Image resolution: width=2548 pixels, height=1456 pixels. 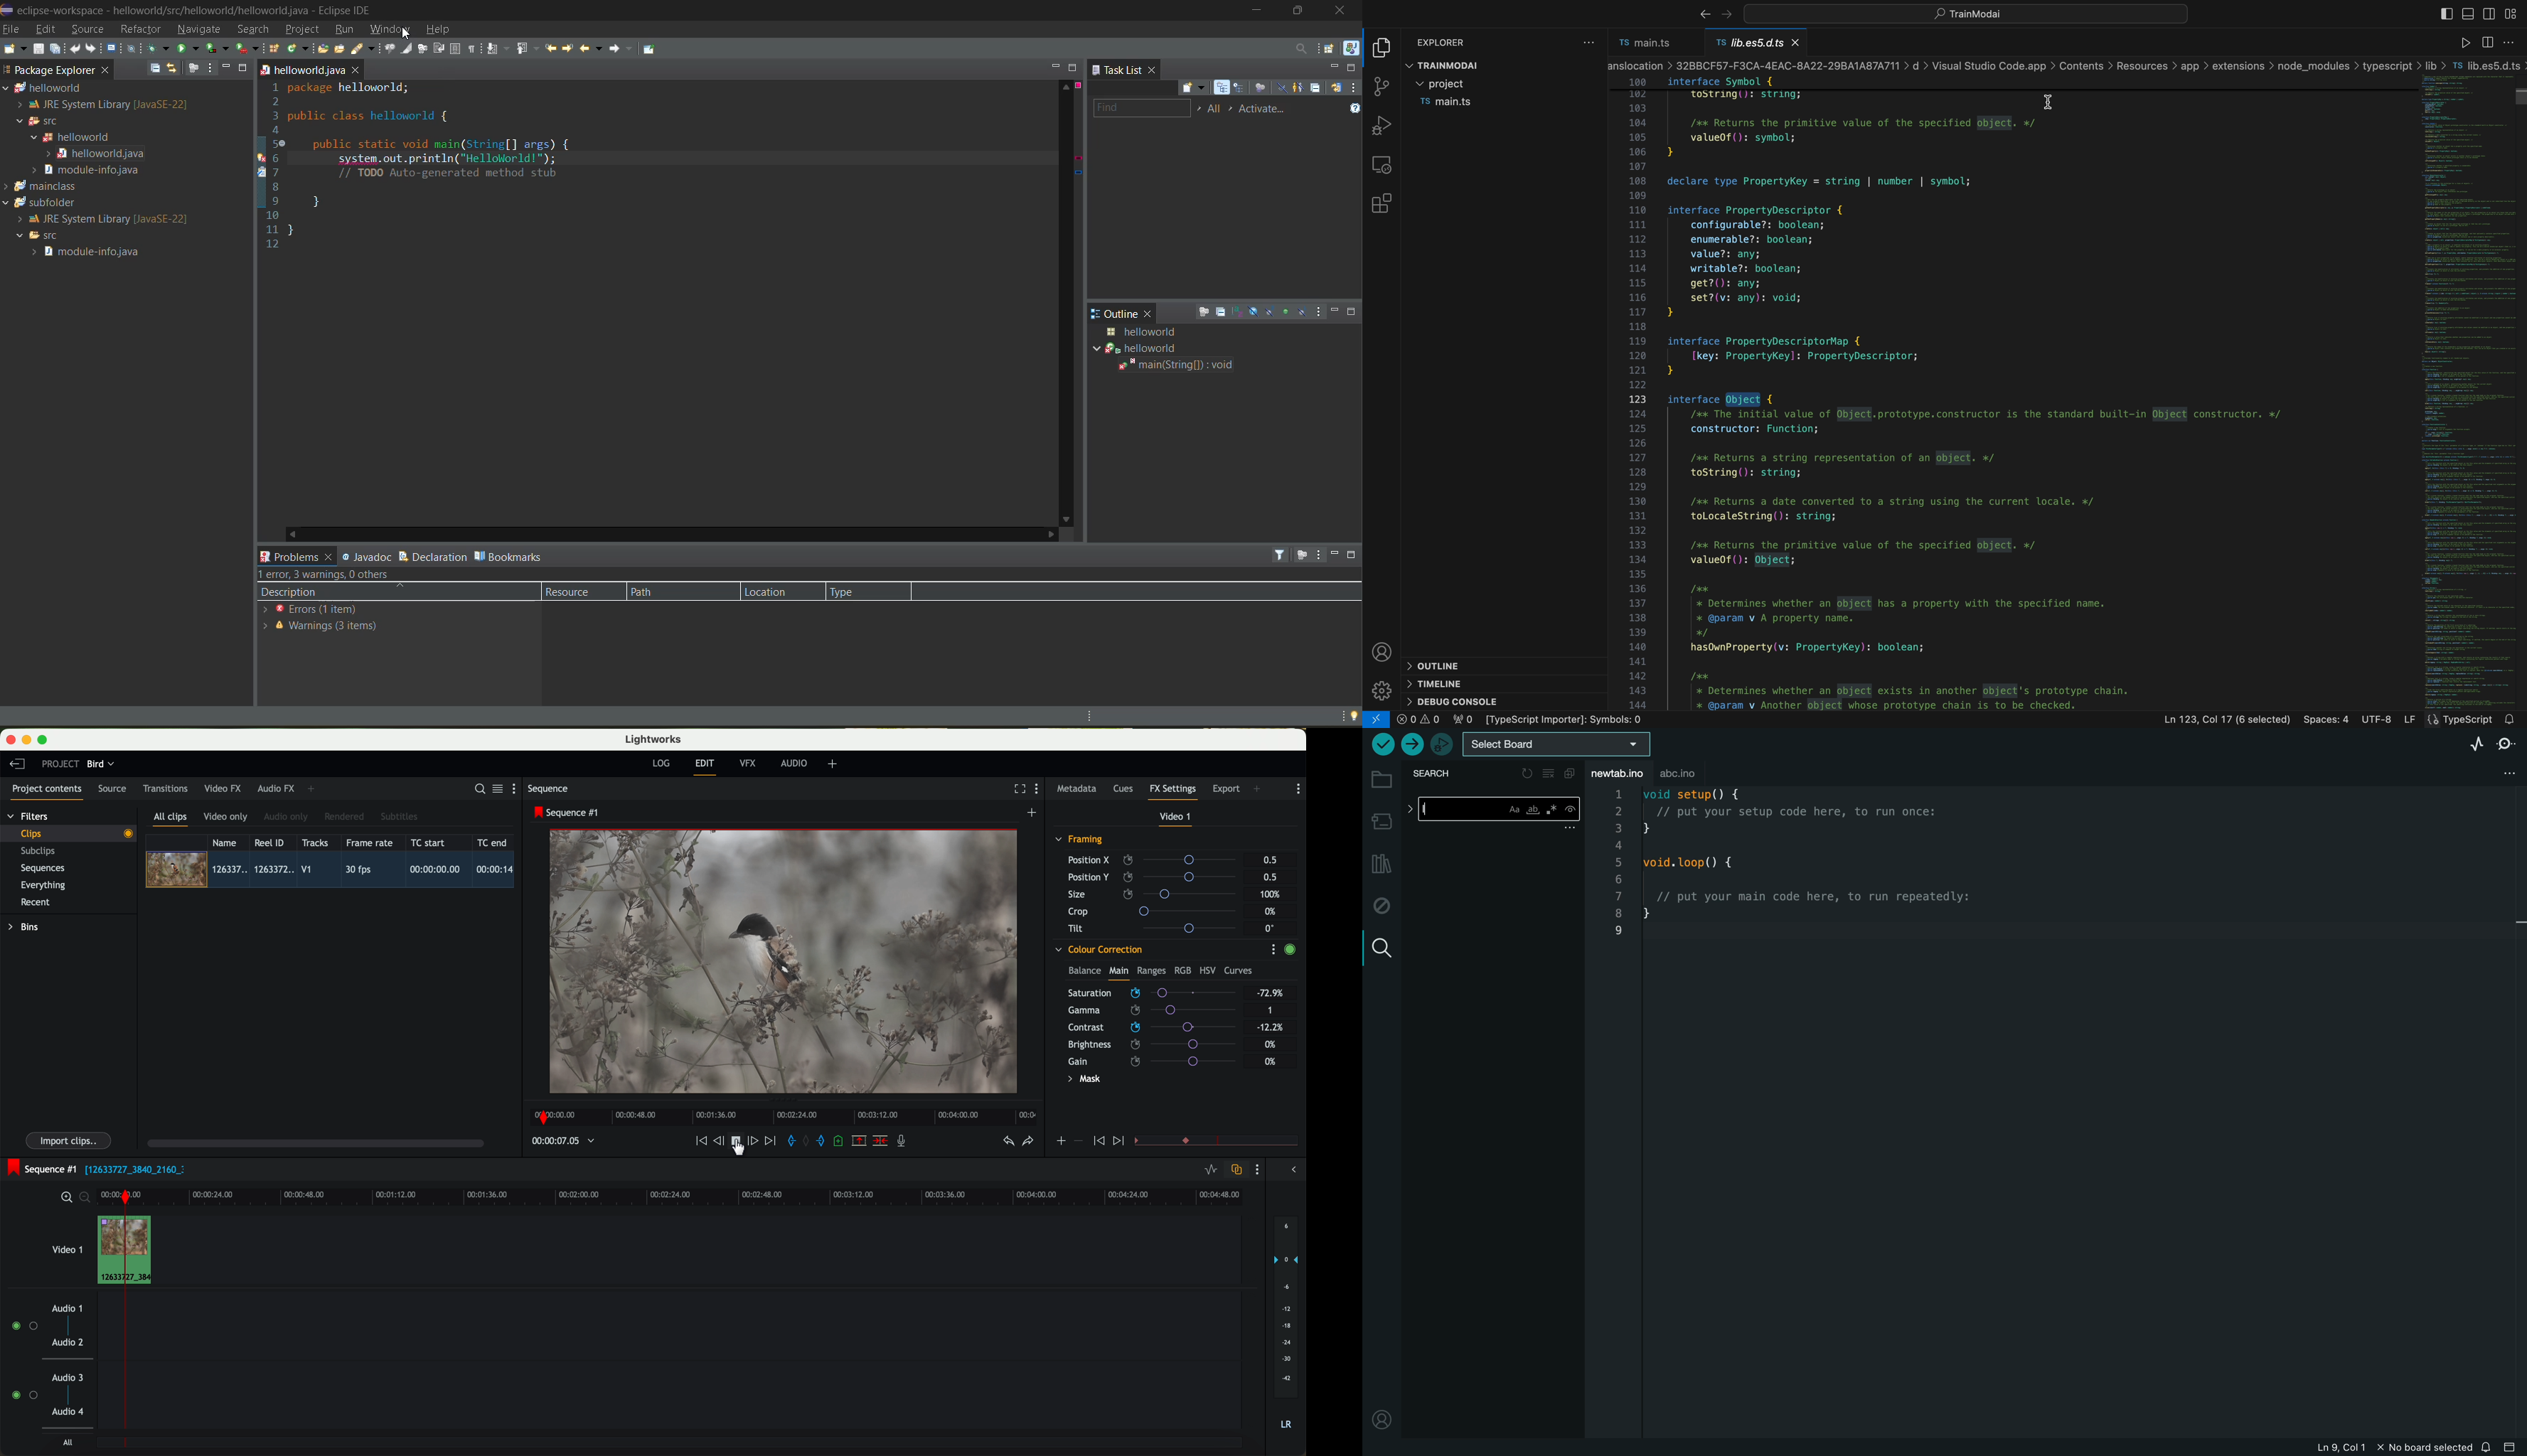 I want to click on video FX, so click(x=225, y=789).